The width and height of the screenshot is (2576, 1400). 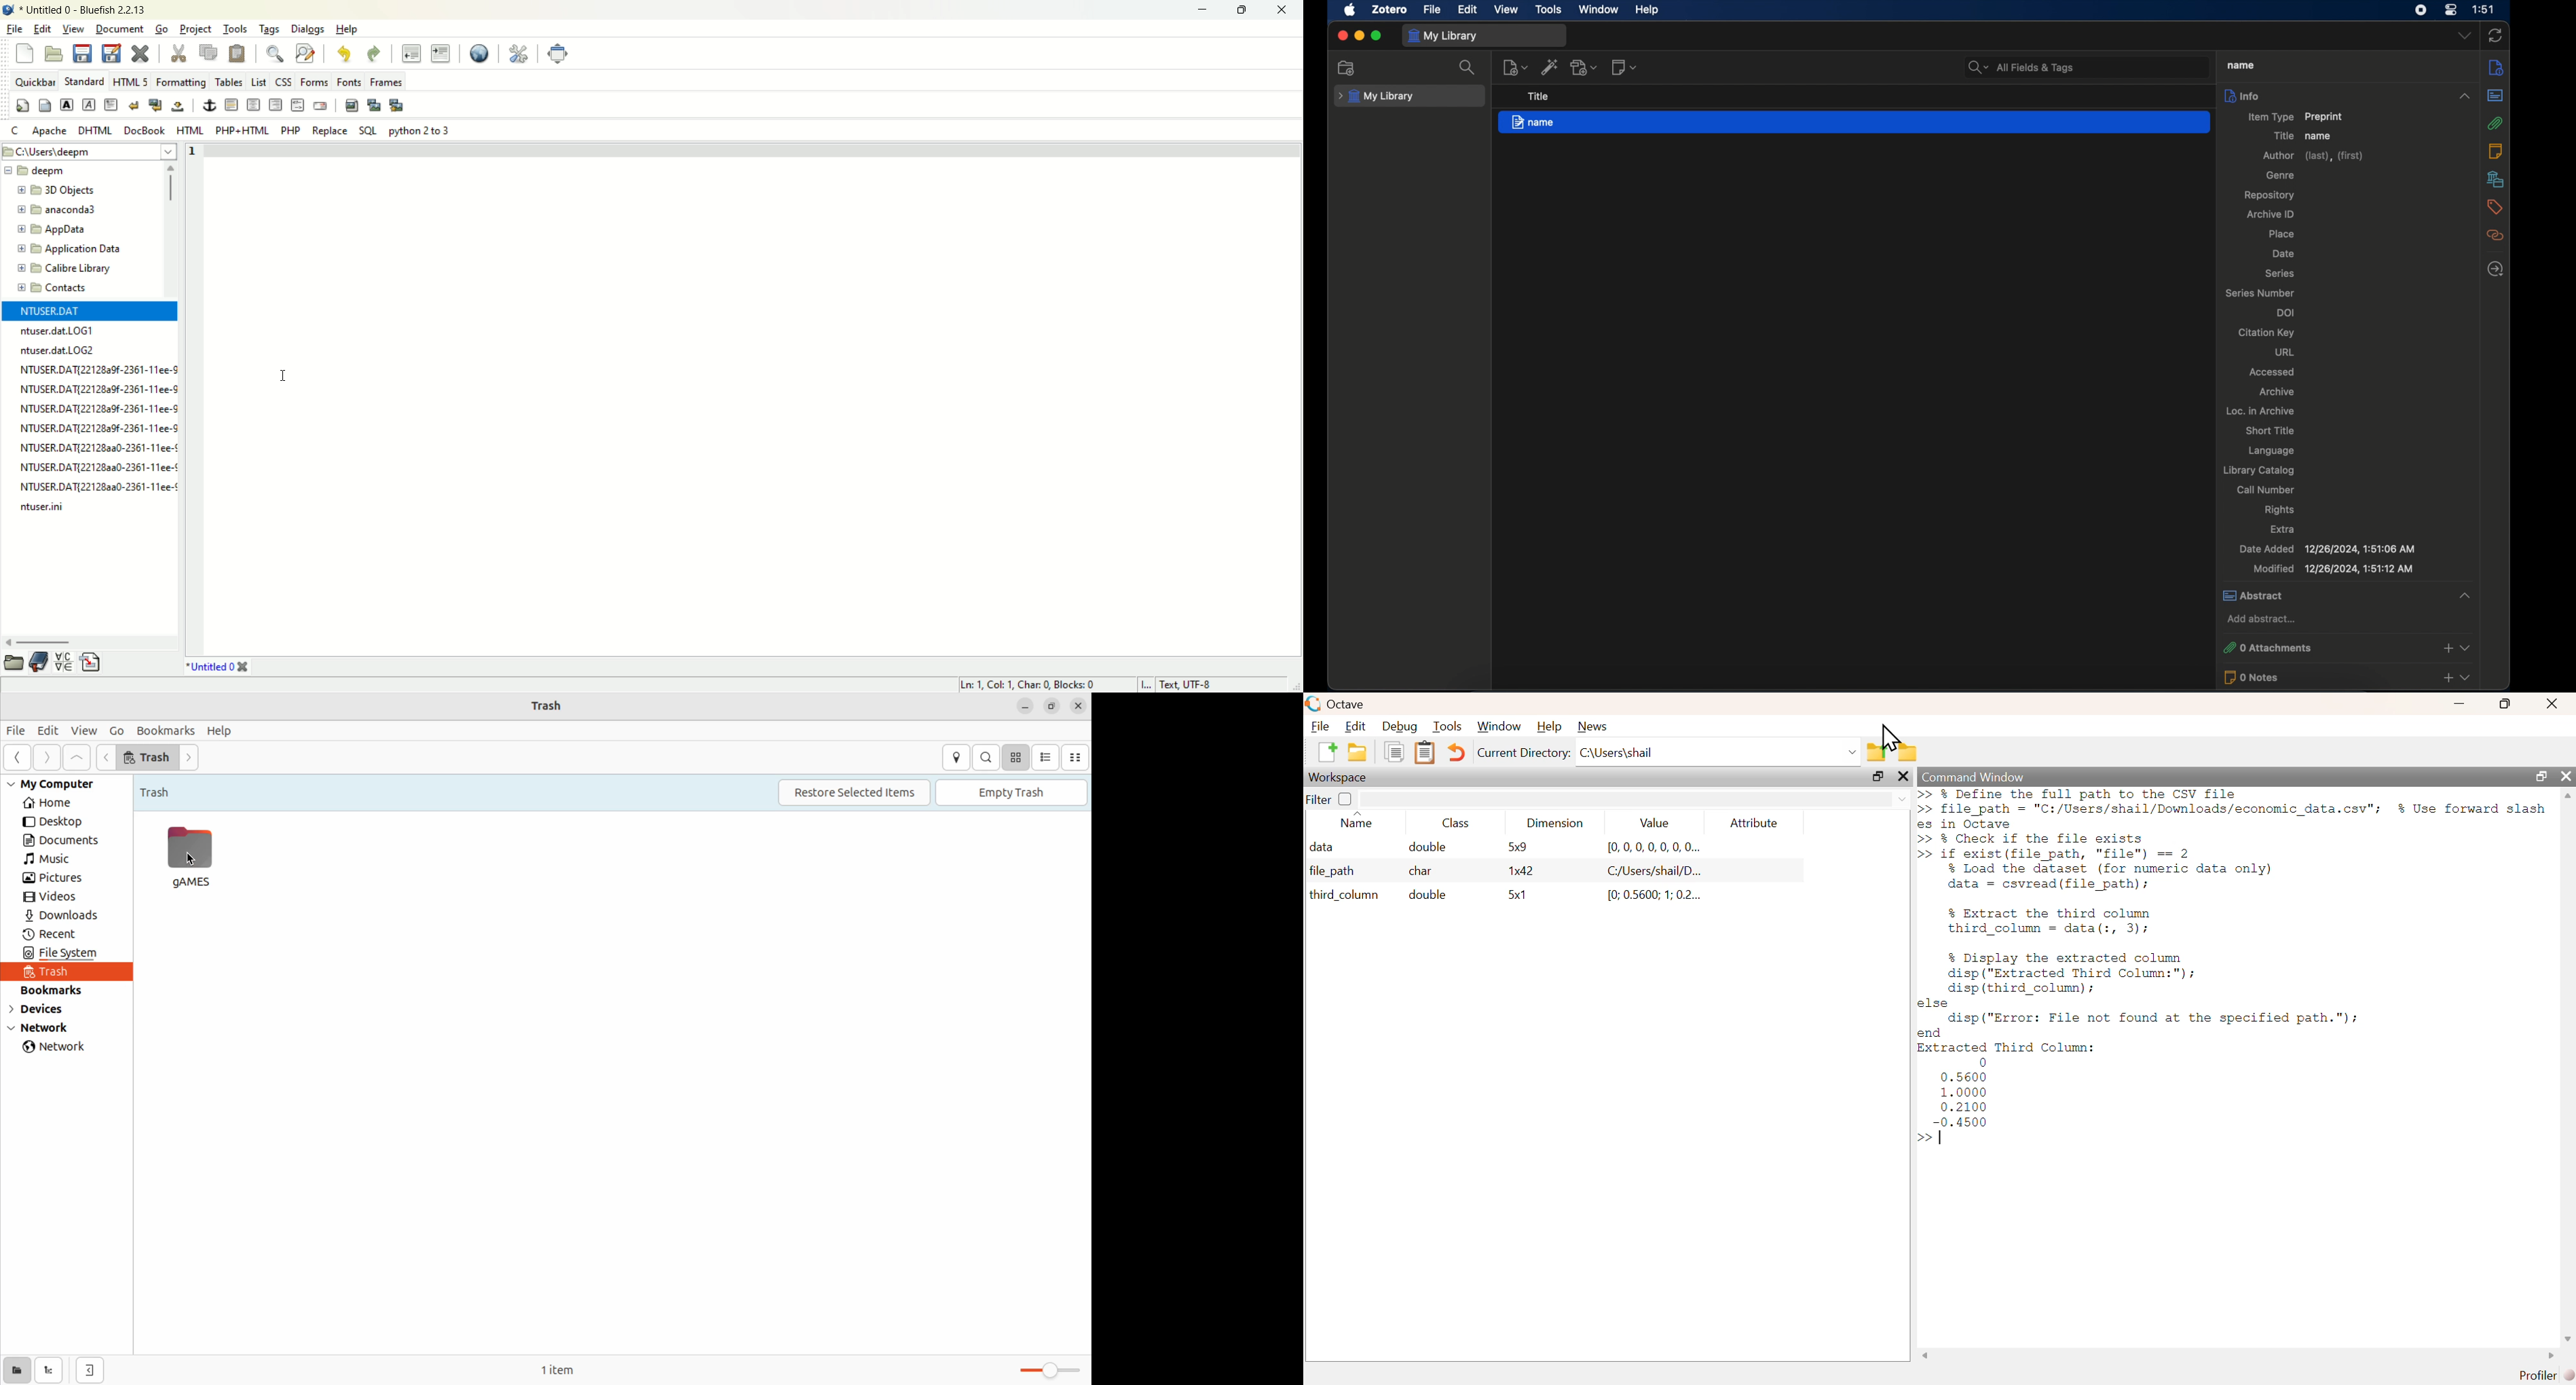 What do you see at coordinates (98, 465) in the screenshot?
I see `NTUSER.DATI22128aa30-2361-11ee-¢` at bounding box center [98, 465].